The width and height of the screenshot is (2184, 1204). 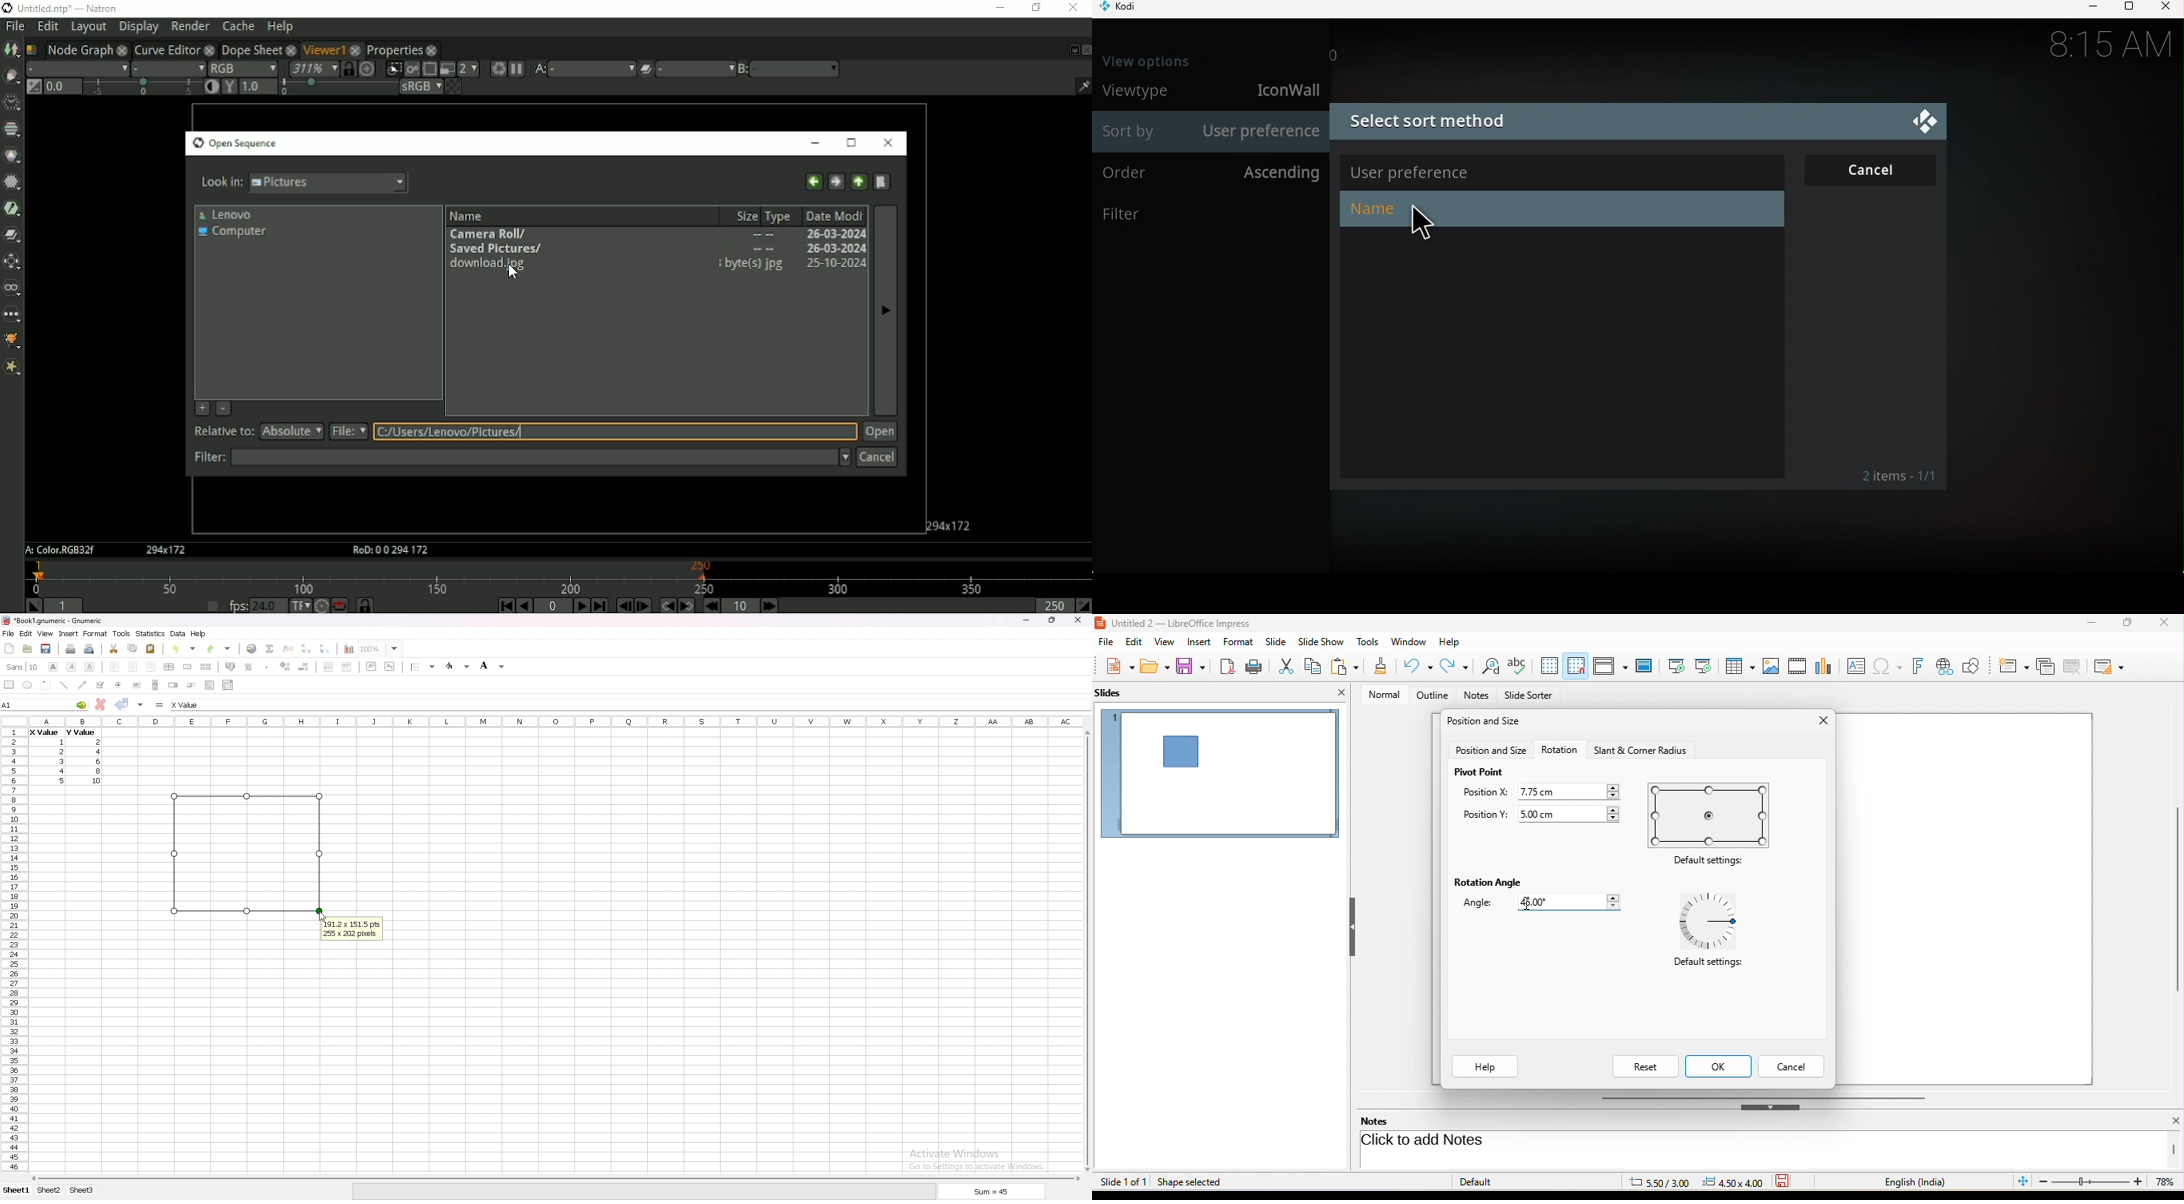 I want to click on tools, so click(x=1369, y=643).